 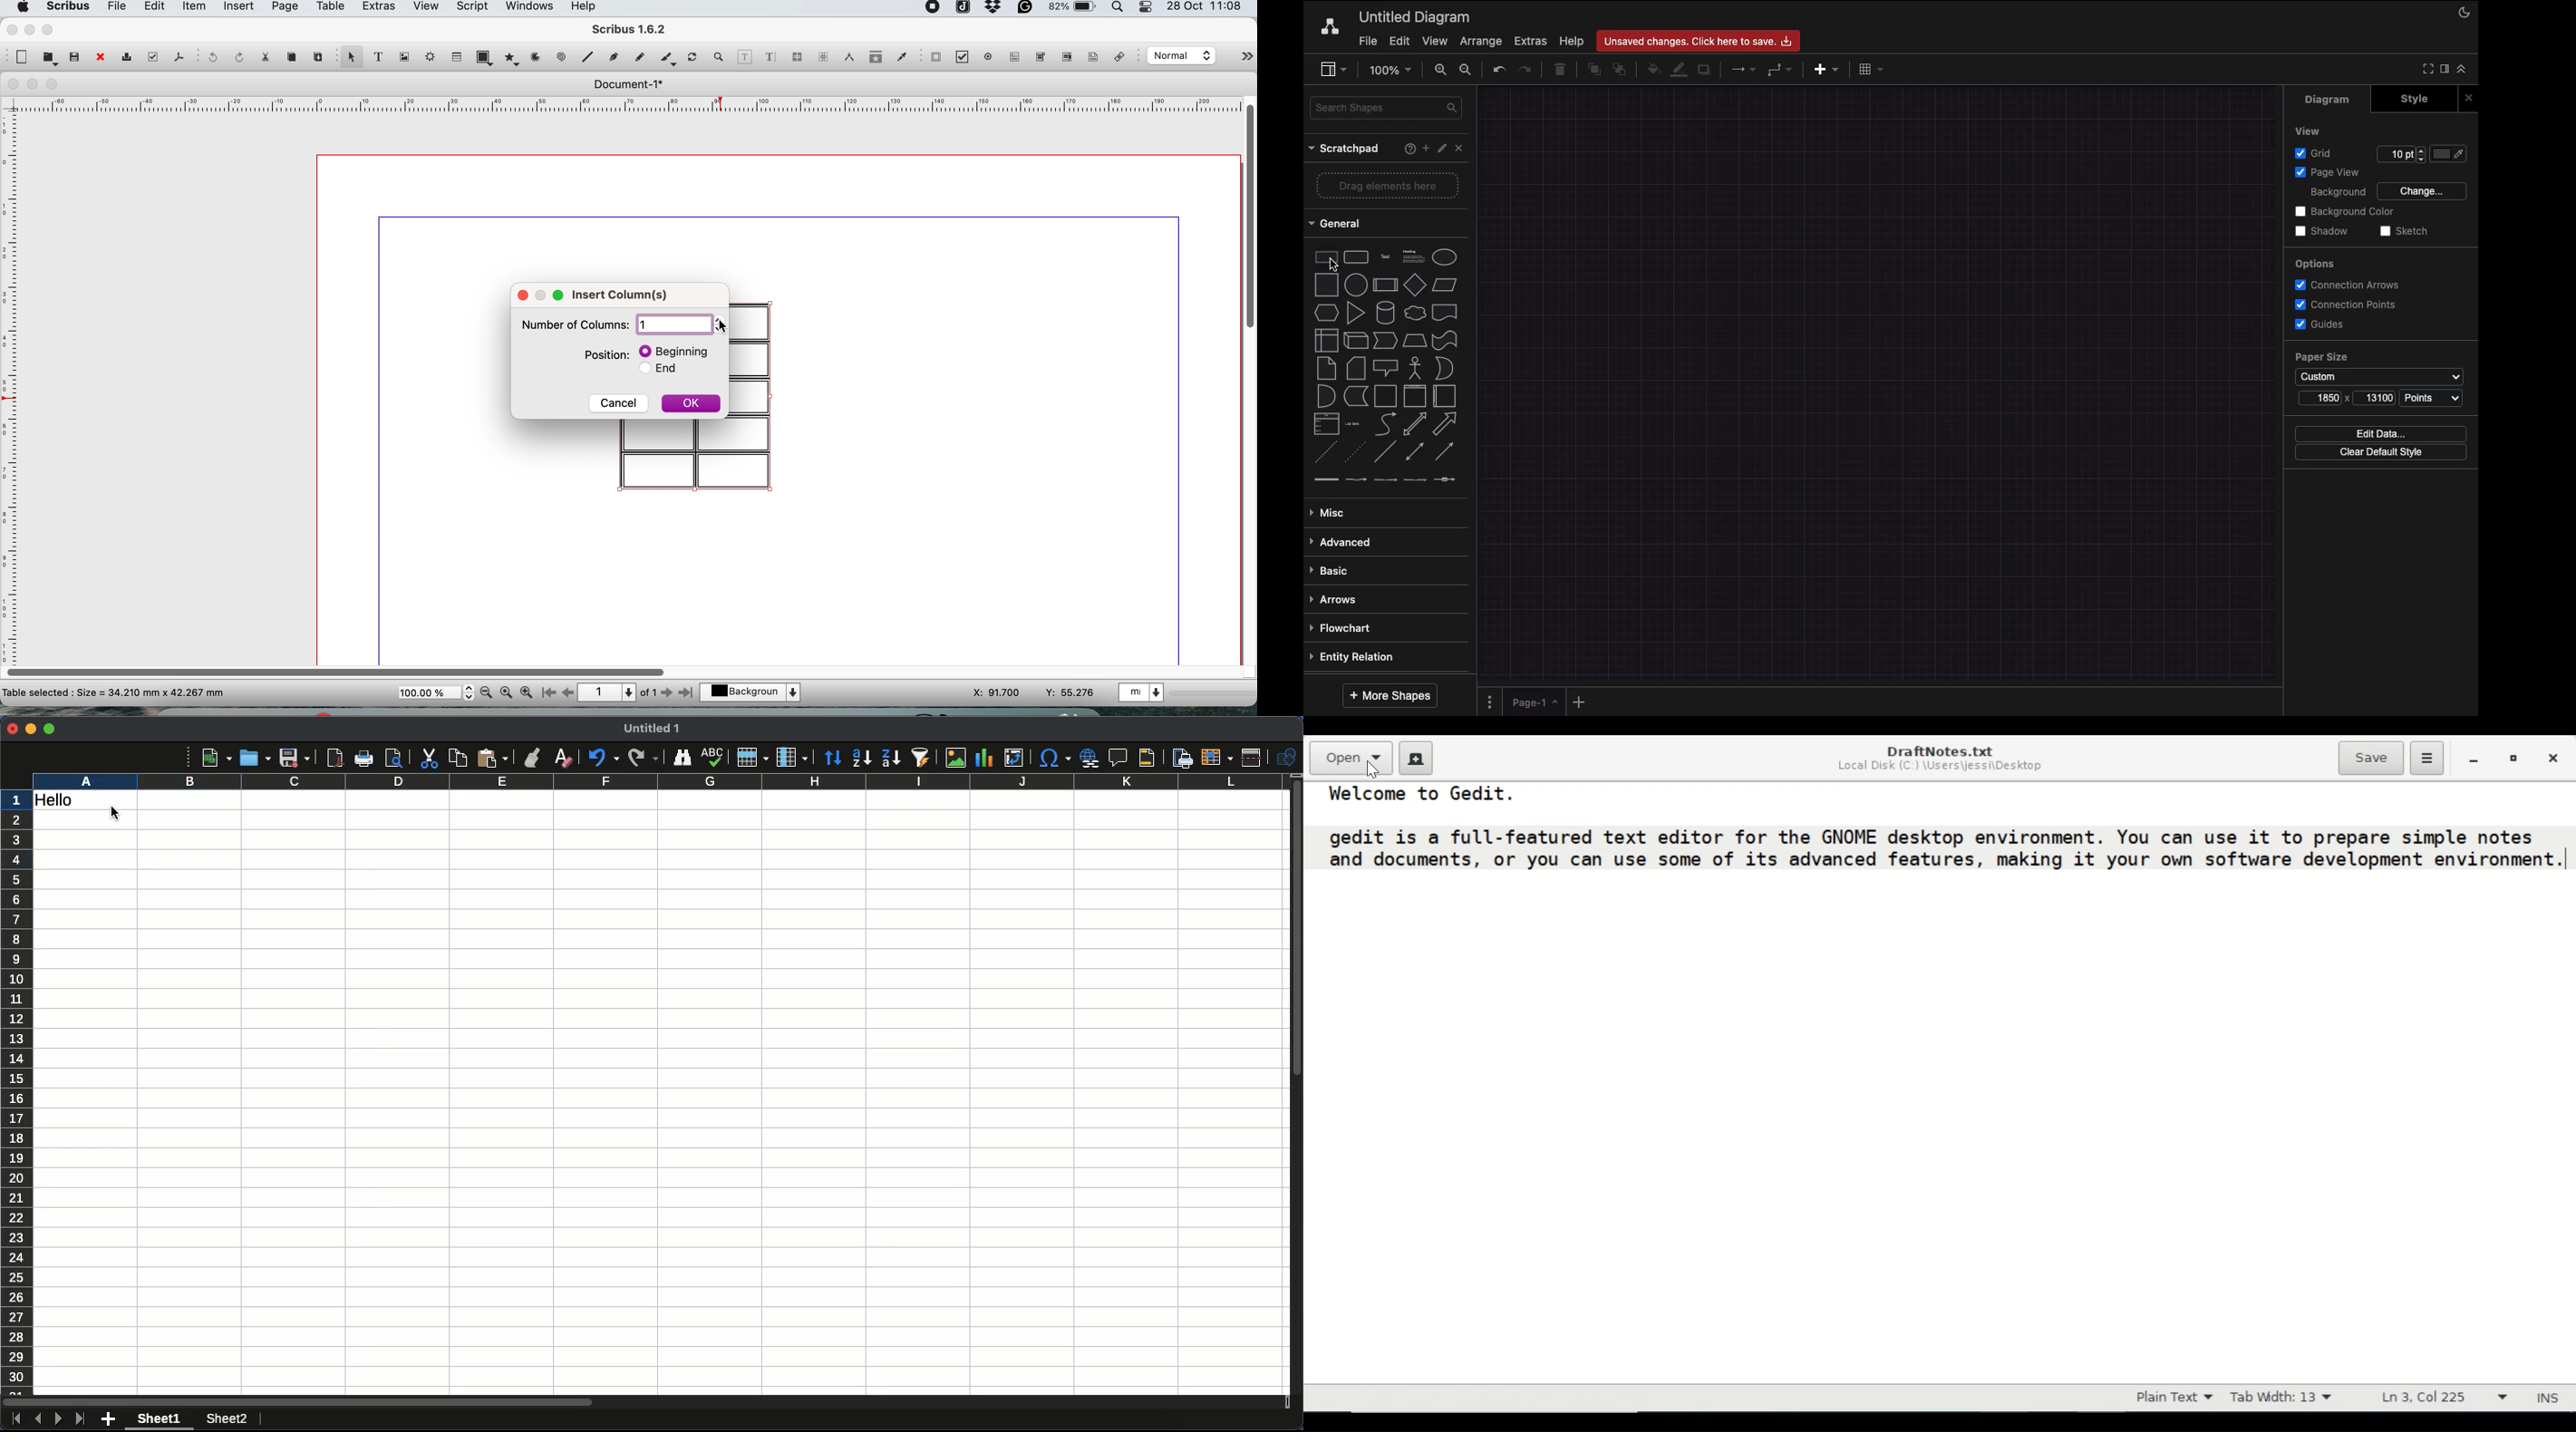 What do you see at coordinates (29, 30) in the screenshot?
I see `minimise` at bounding box center [29, 30].